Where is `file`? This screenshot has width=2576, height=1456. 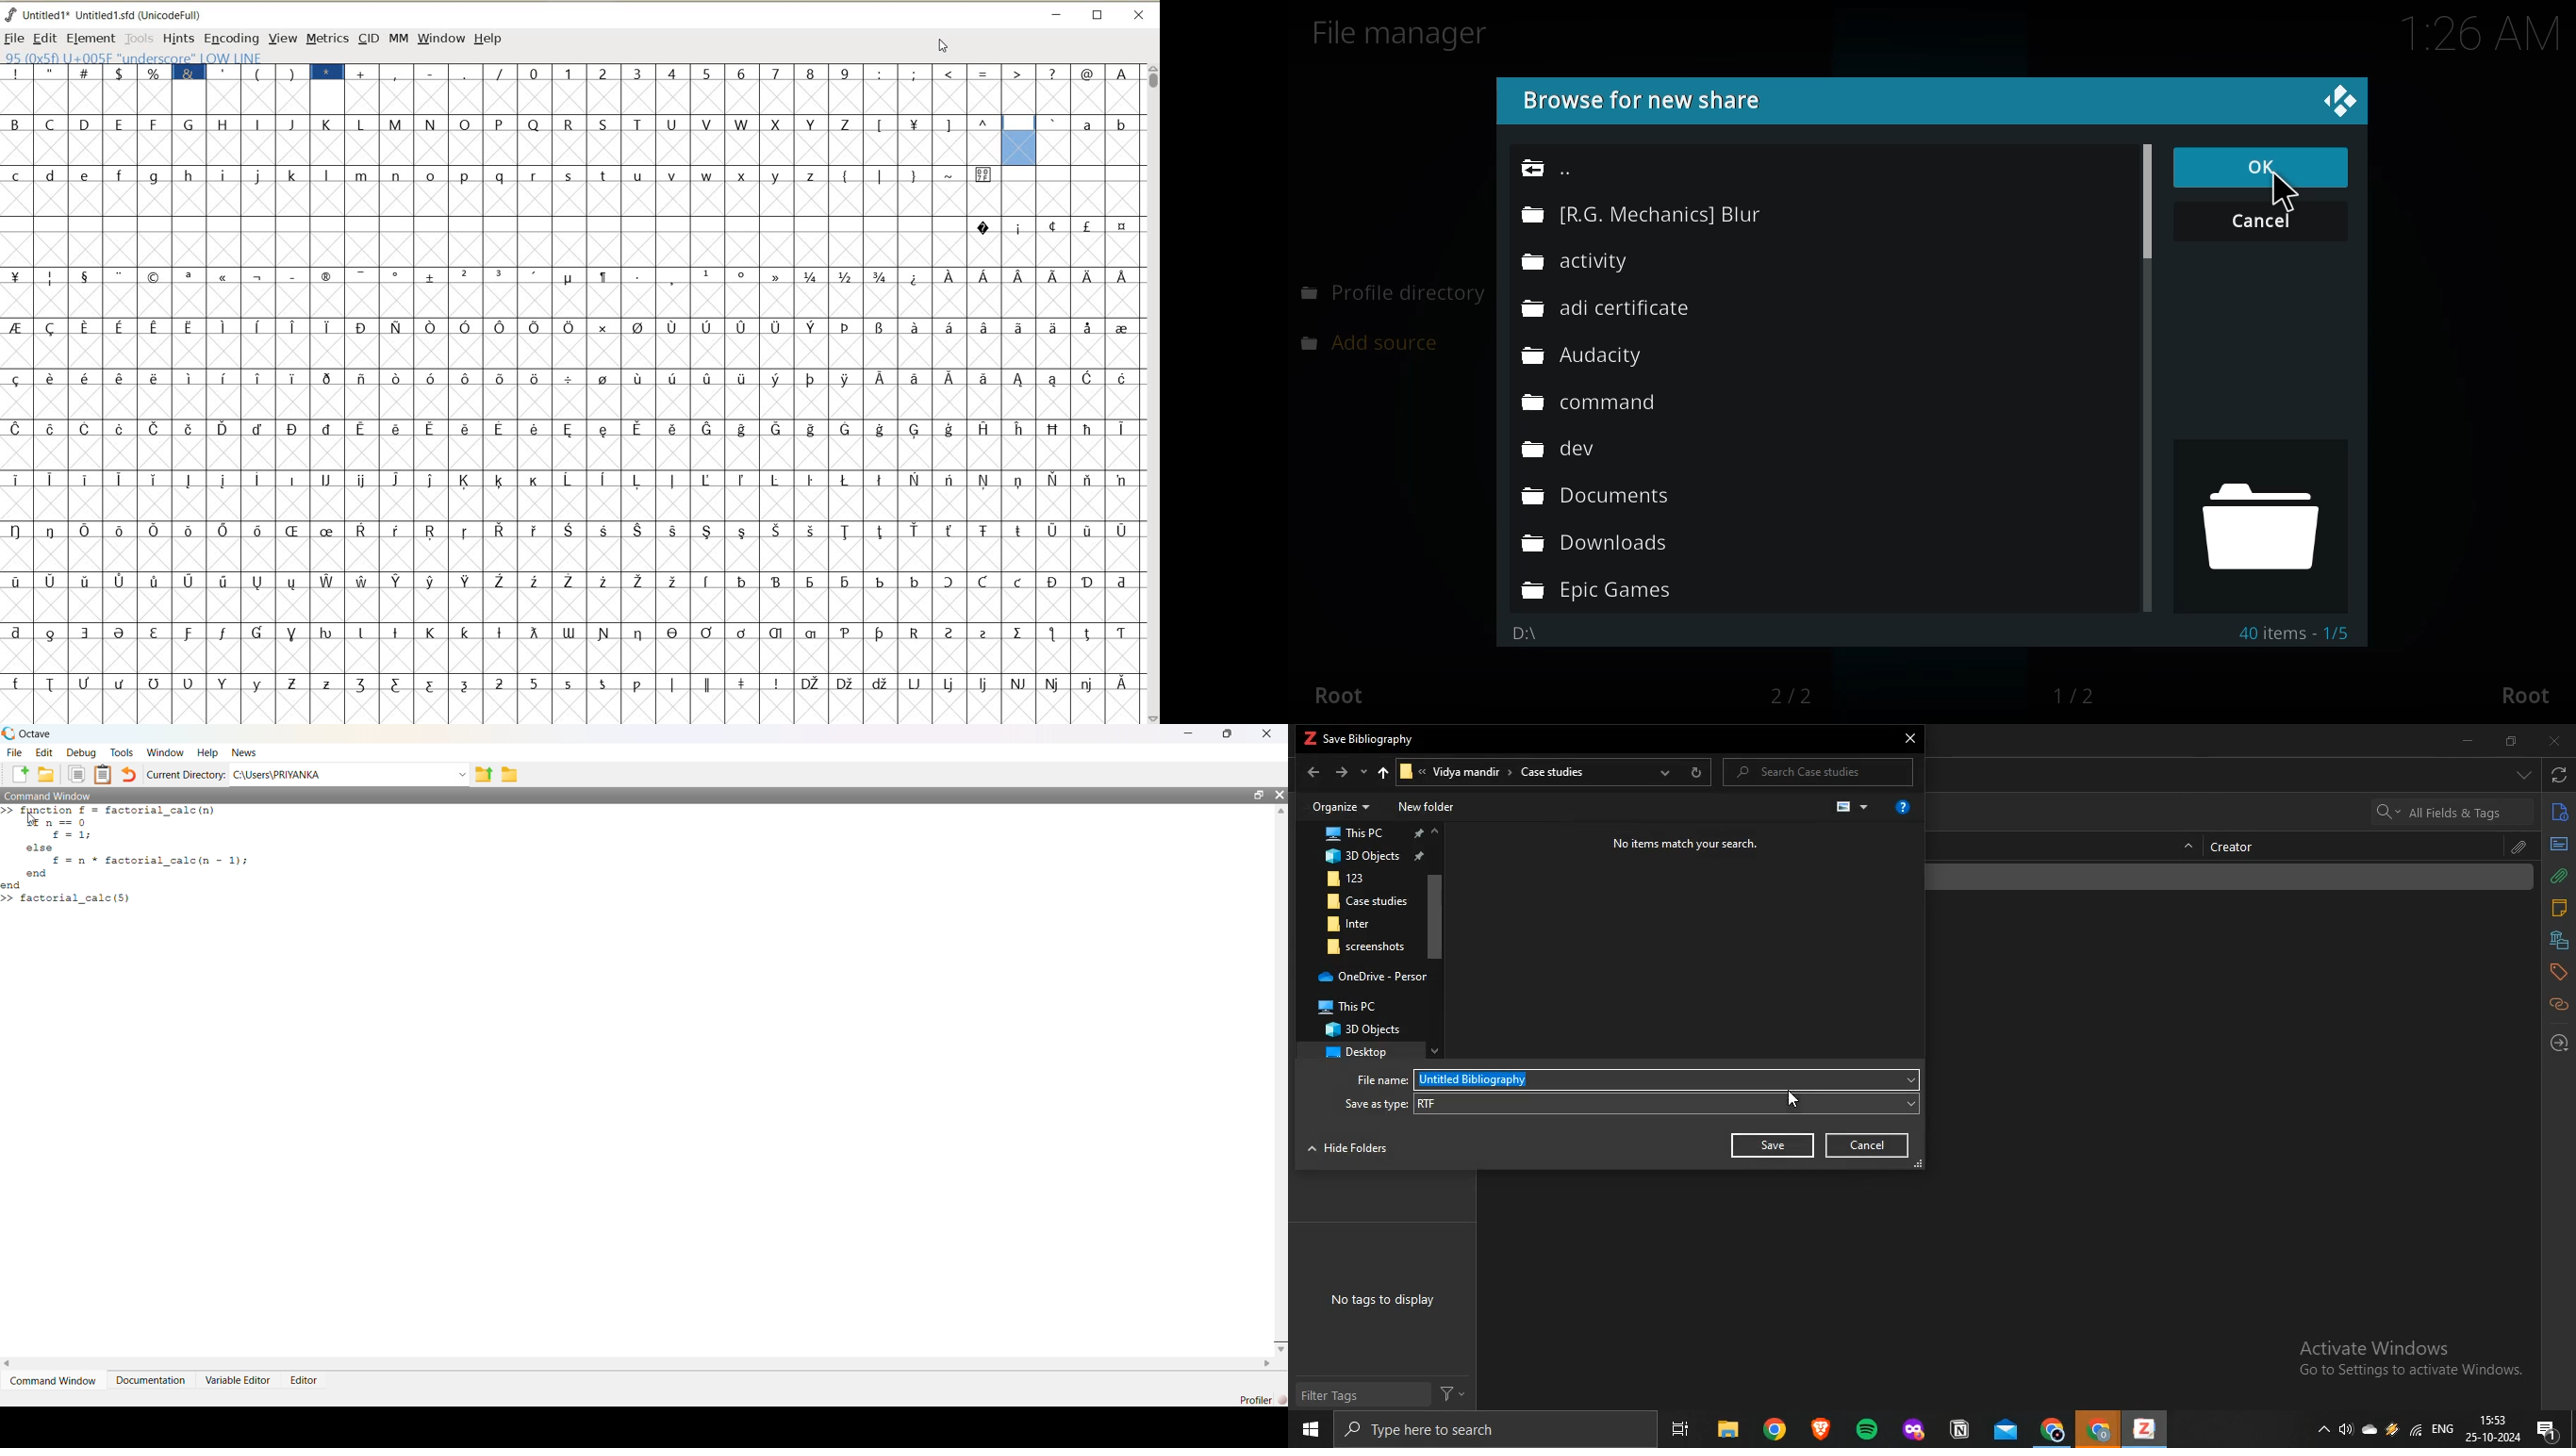
file is located at coordinates (1599, 592).